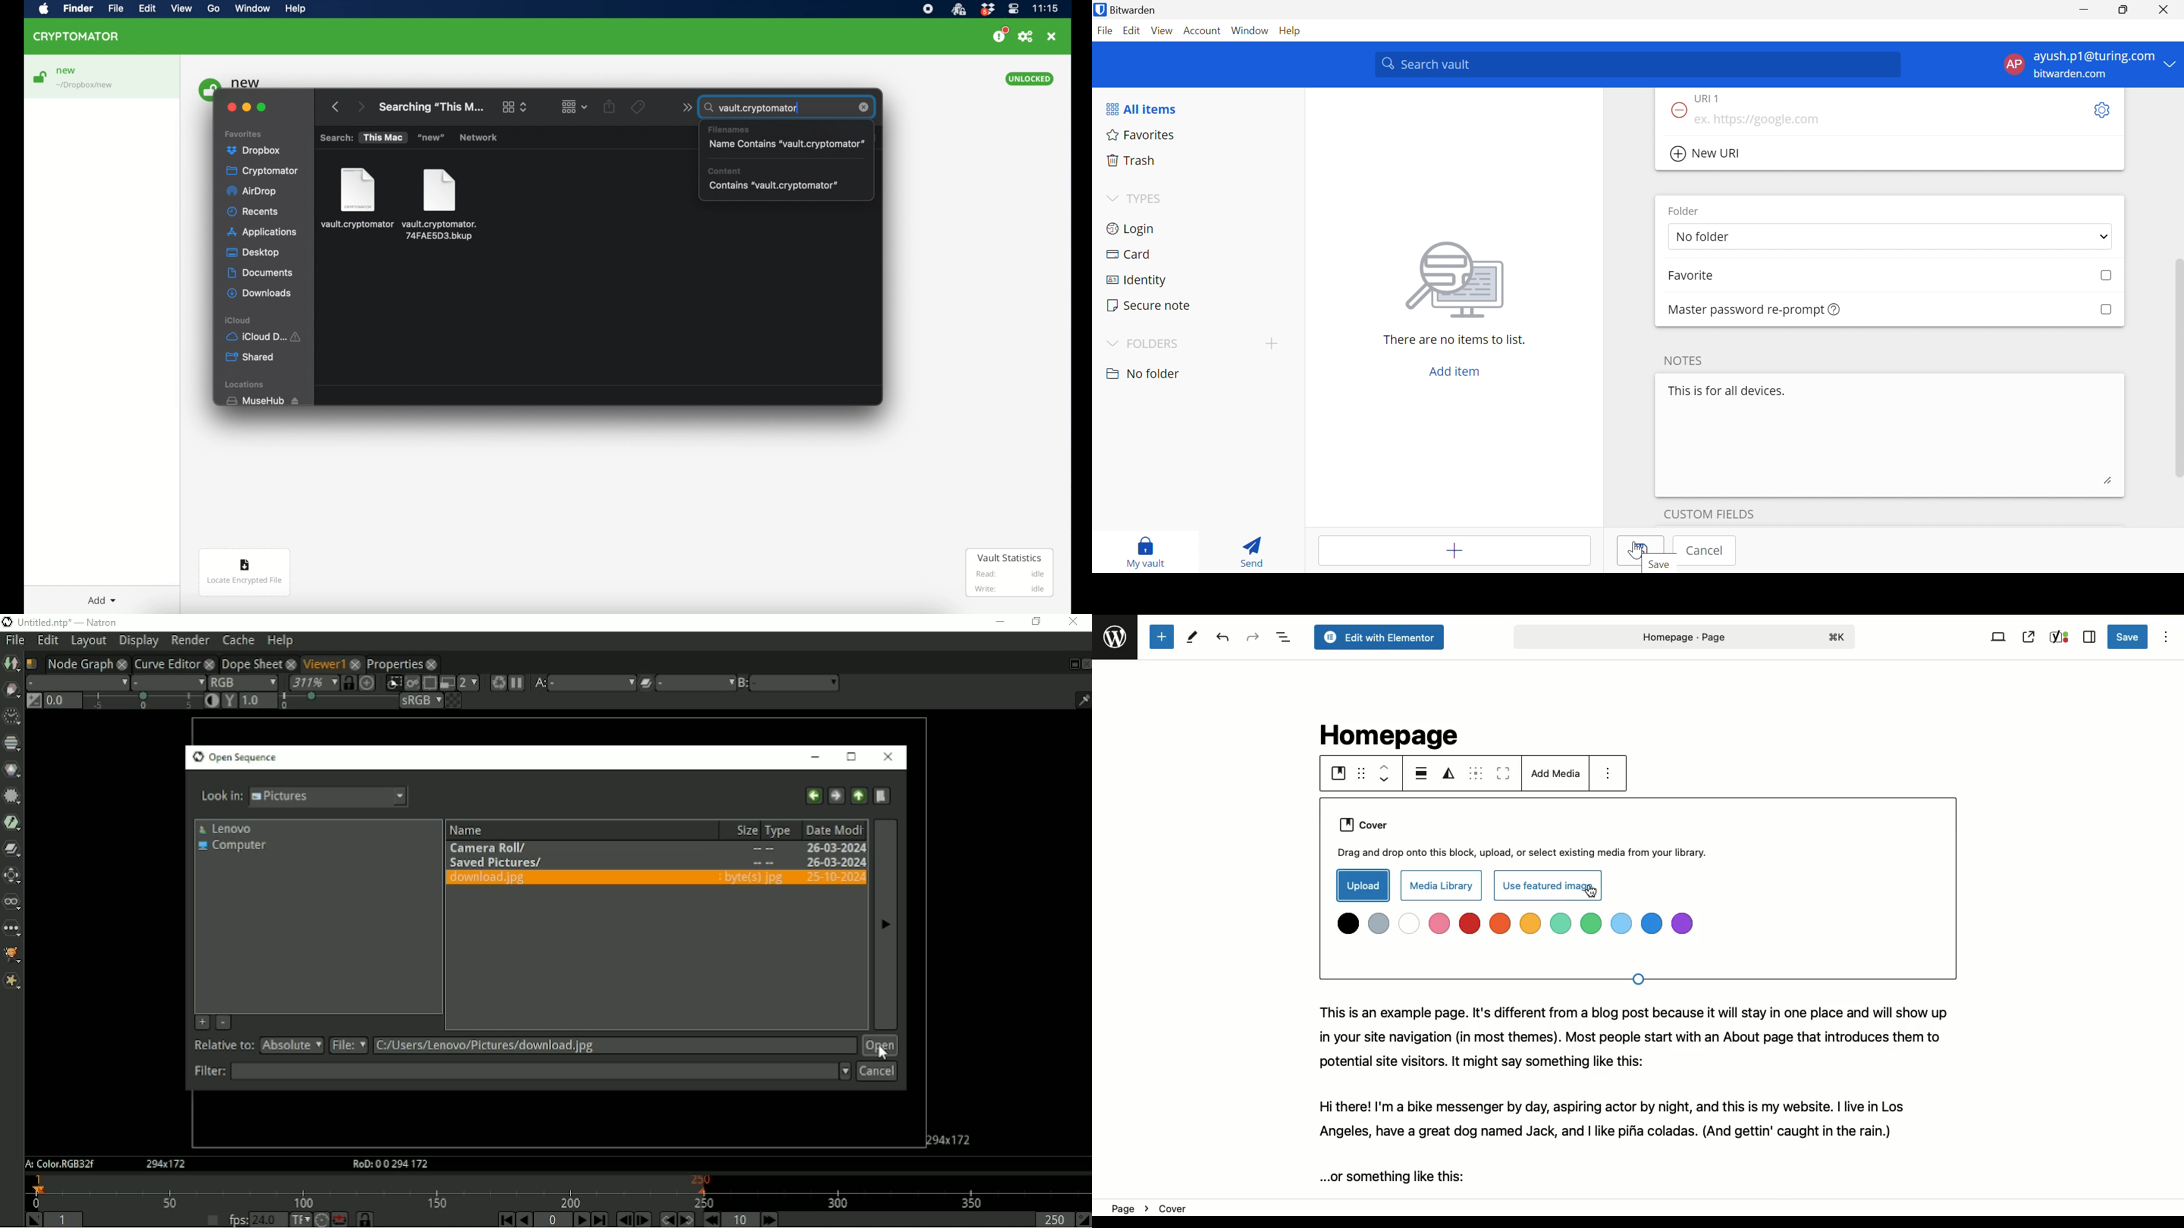 This screenshot has width=2184, height=1232. What do you see at coordinates (466, 830) in the screenshot?
I see `Name` at bounding box center [466, 830].